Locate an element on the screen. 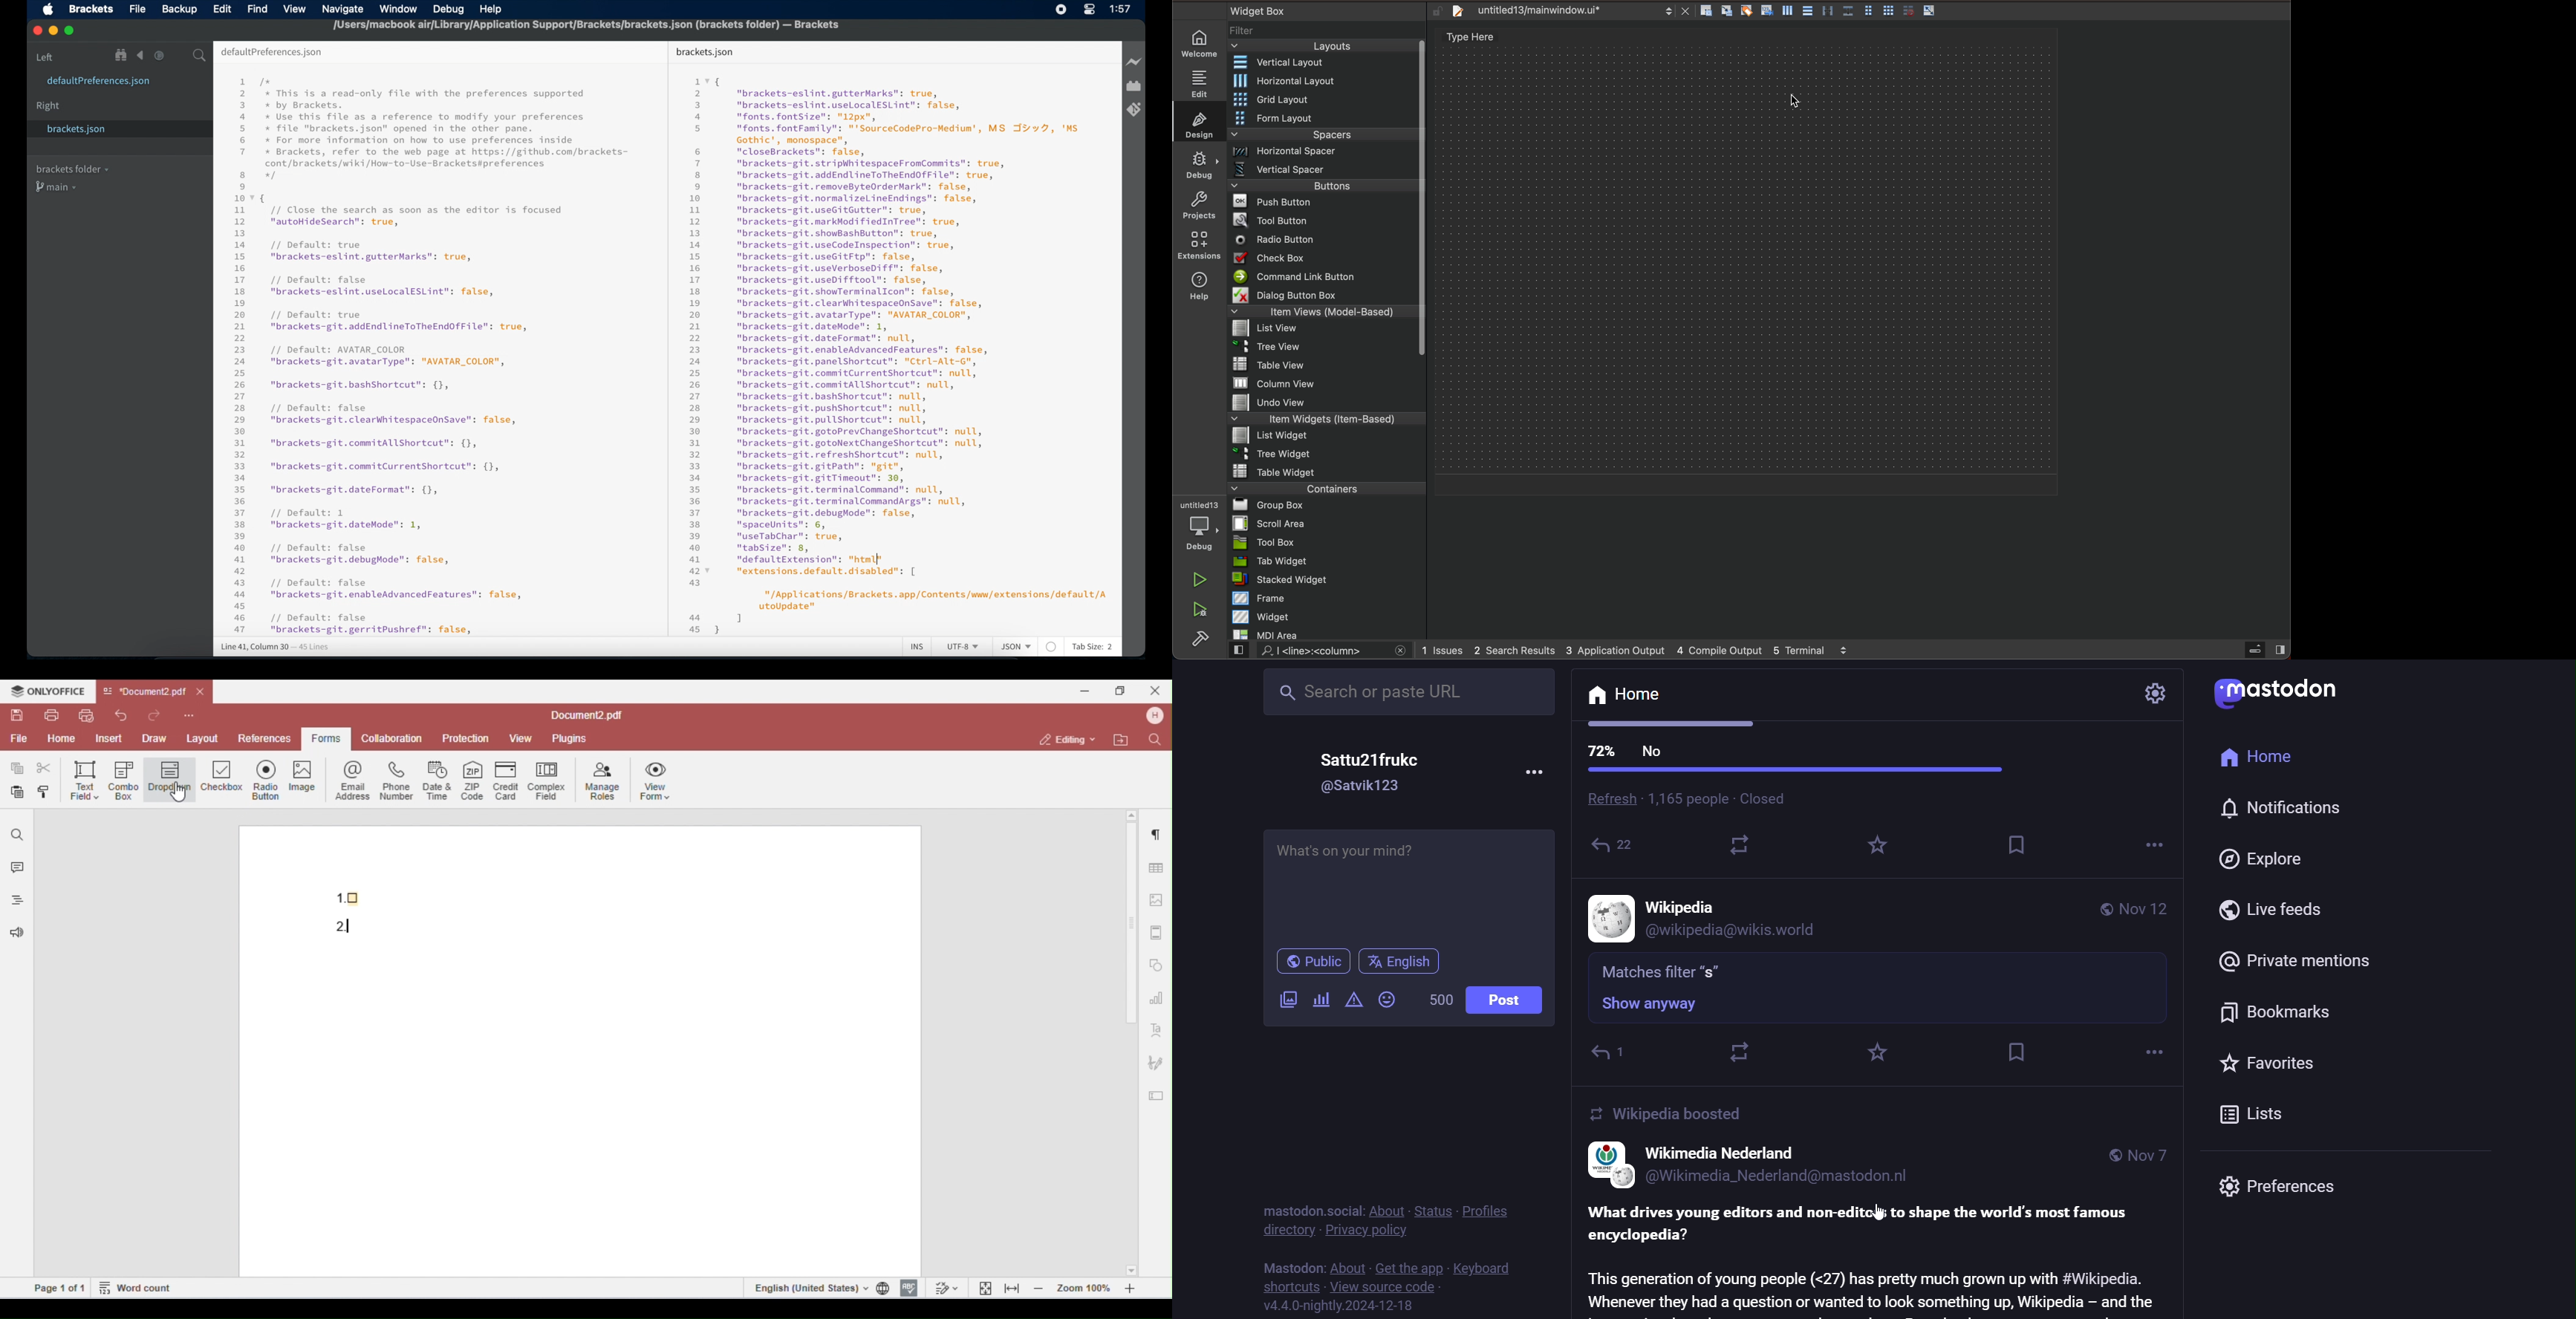 This screenshot has width=2576, height=1344. clicked on main layout is located at coordinates (1798, 101).